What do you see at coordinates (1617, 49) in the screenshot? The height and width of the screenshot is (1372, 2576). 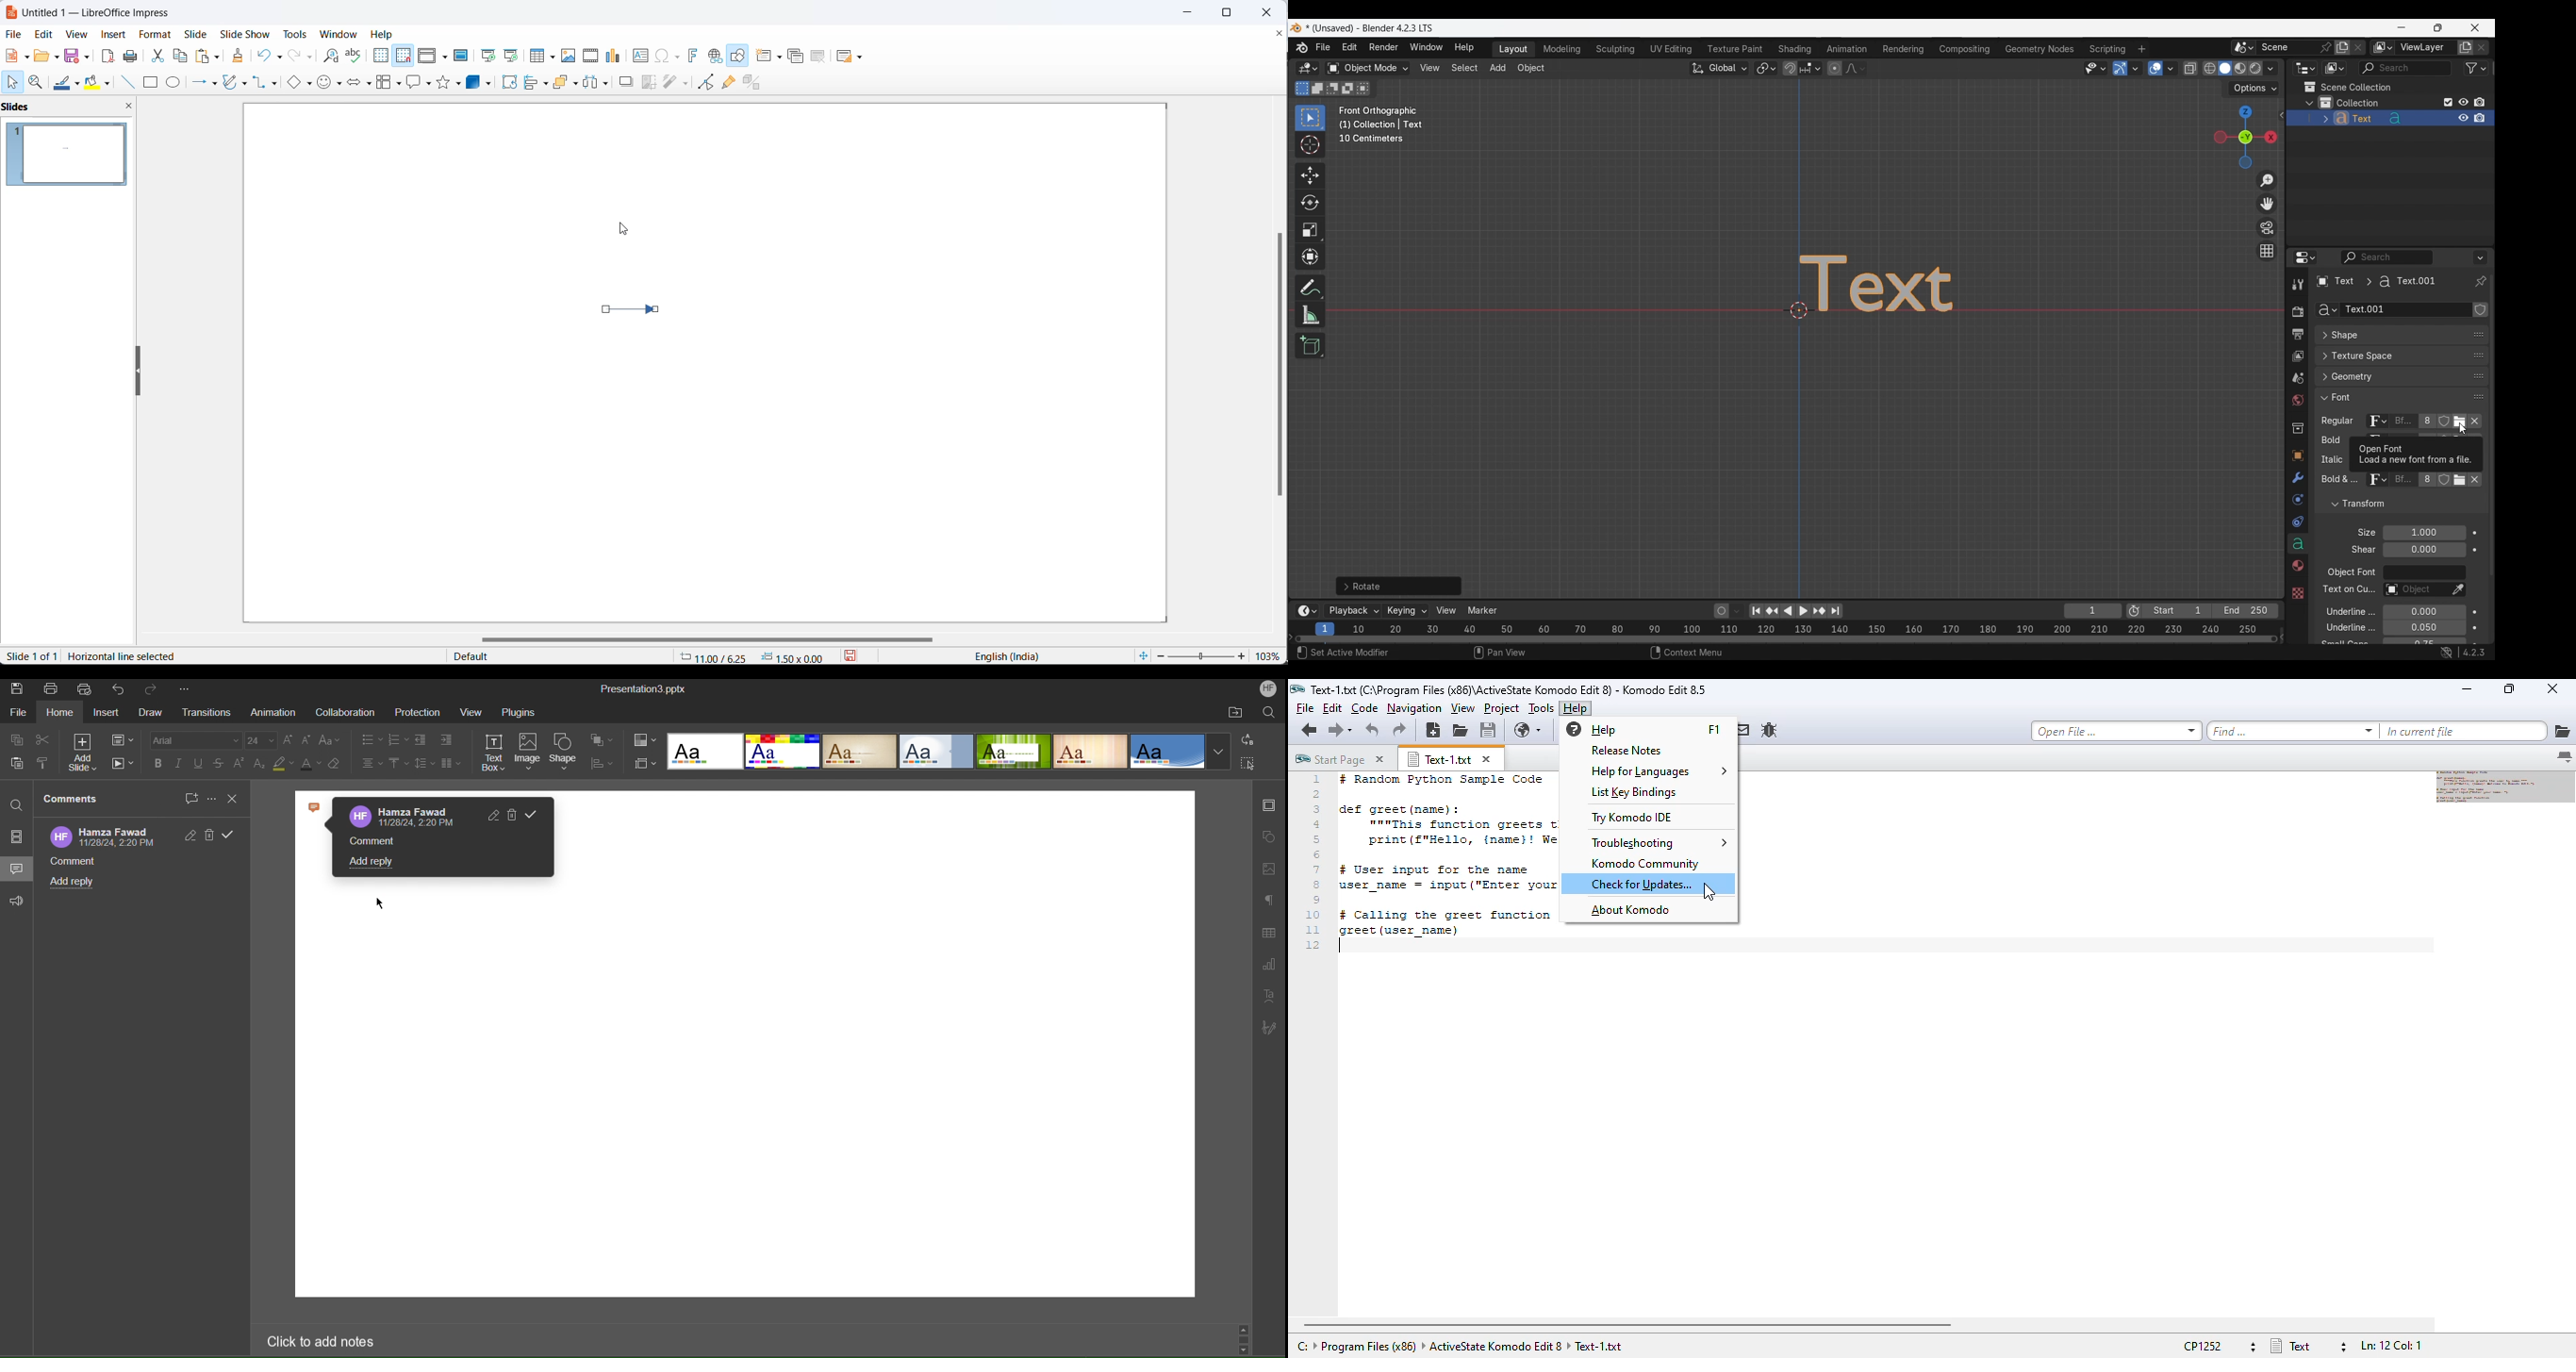 I see `Sculpting workspace` at bounding box center [1617, 49].